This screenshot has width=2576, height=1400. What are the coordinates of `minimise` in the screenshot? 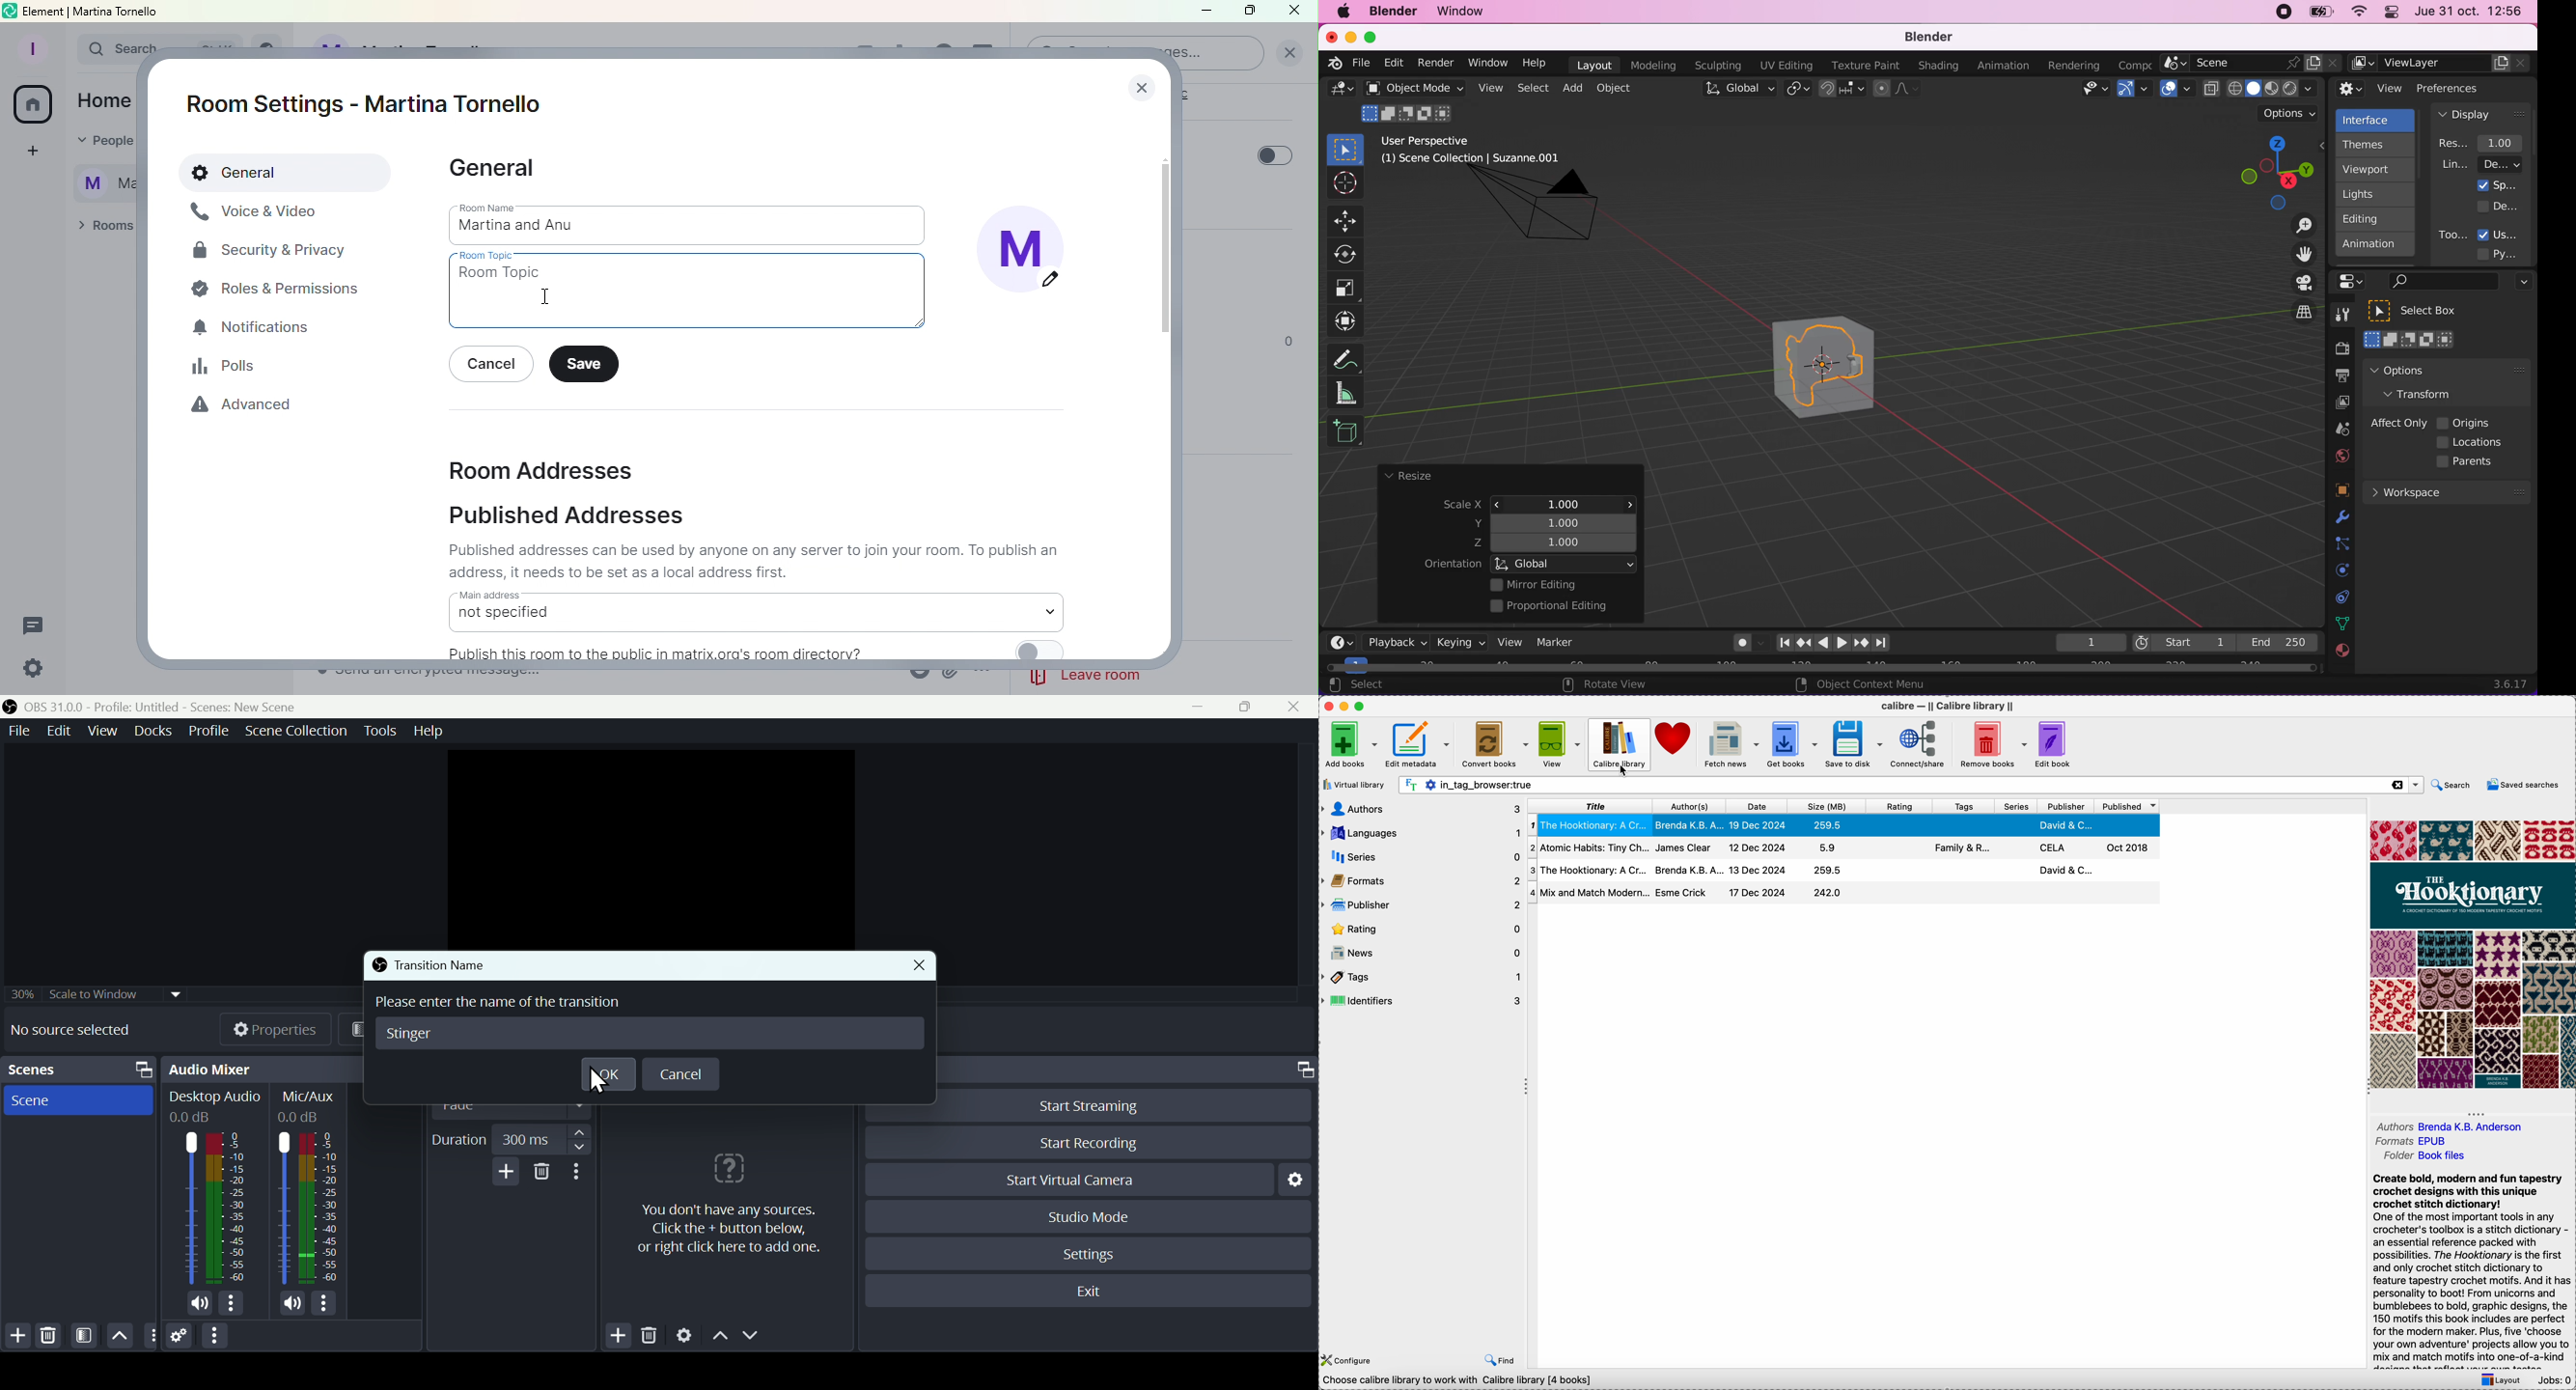 It's located at (1202, 707).